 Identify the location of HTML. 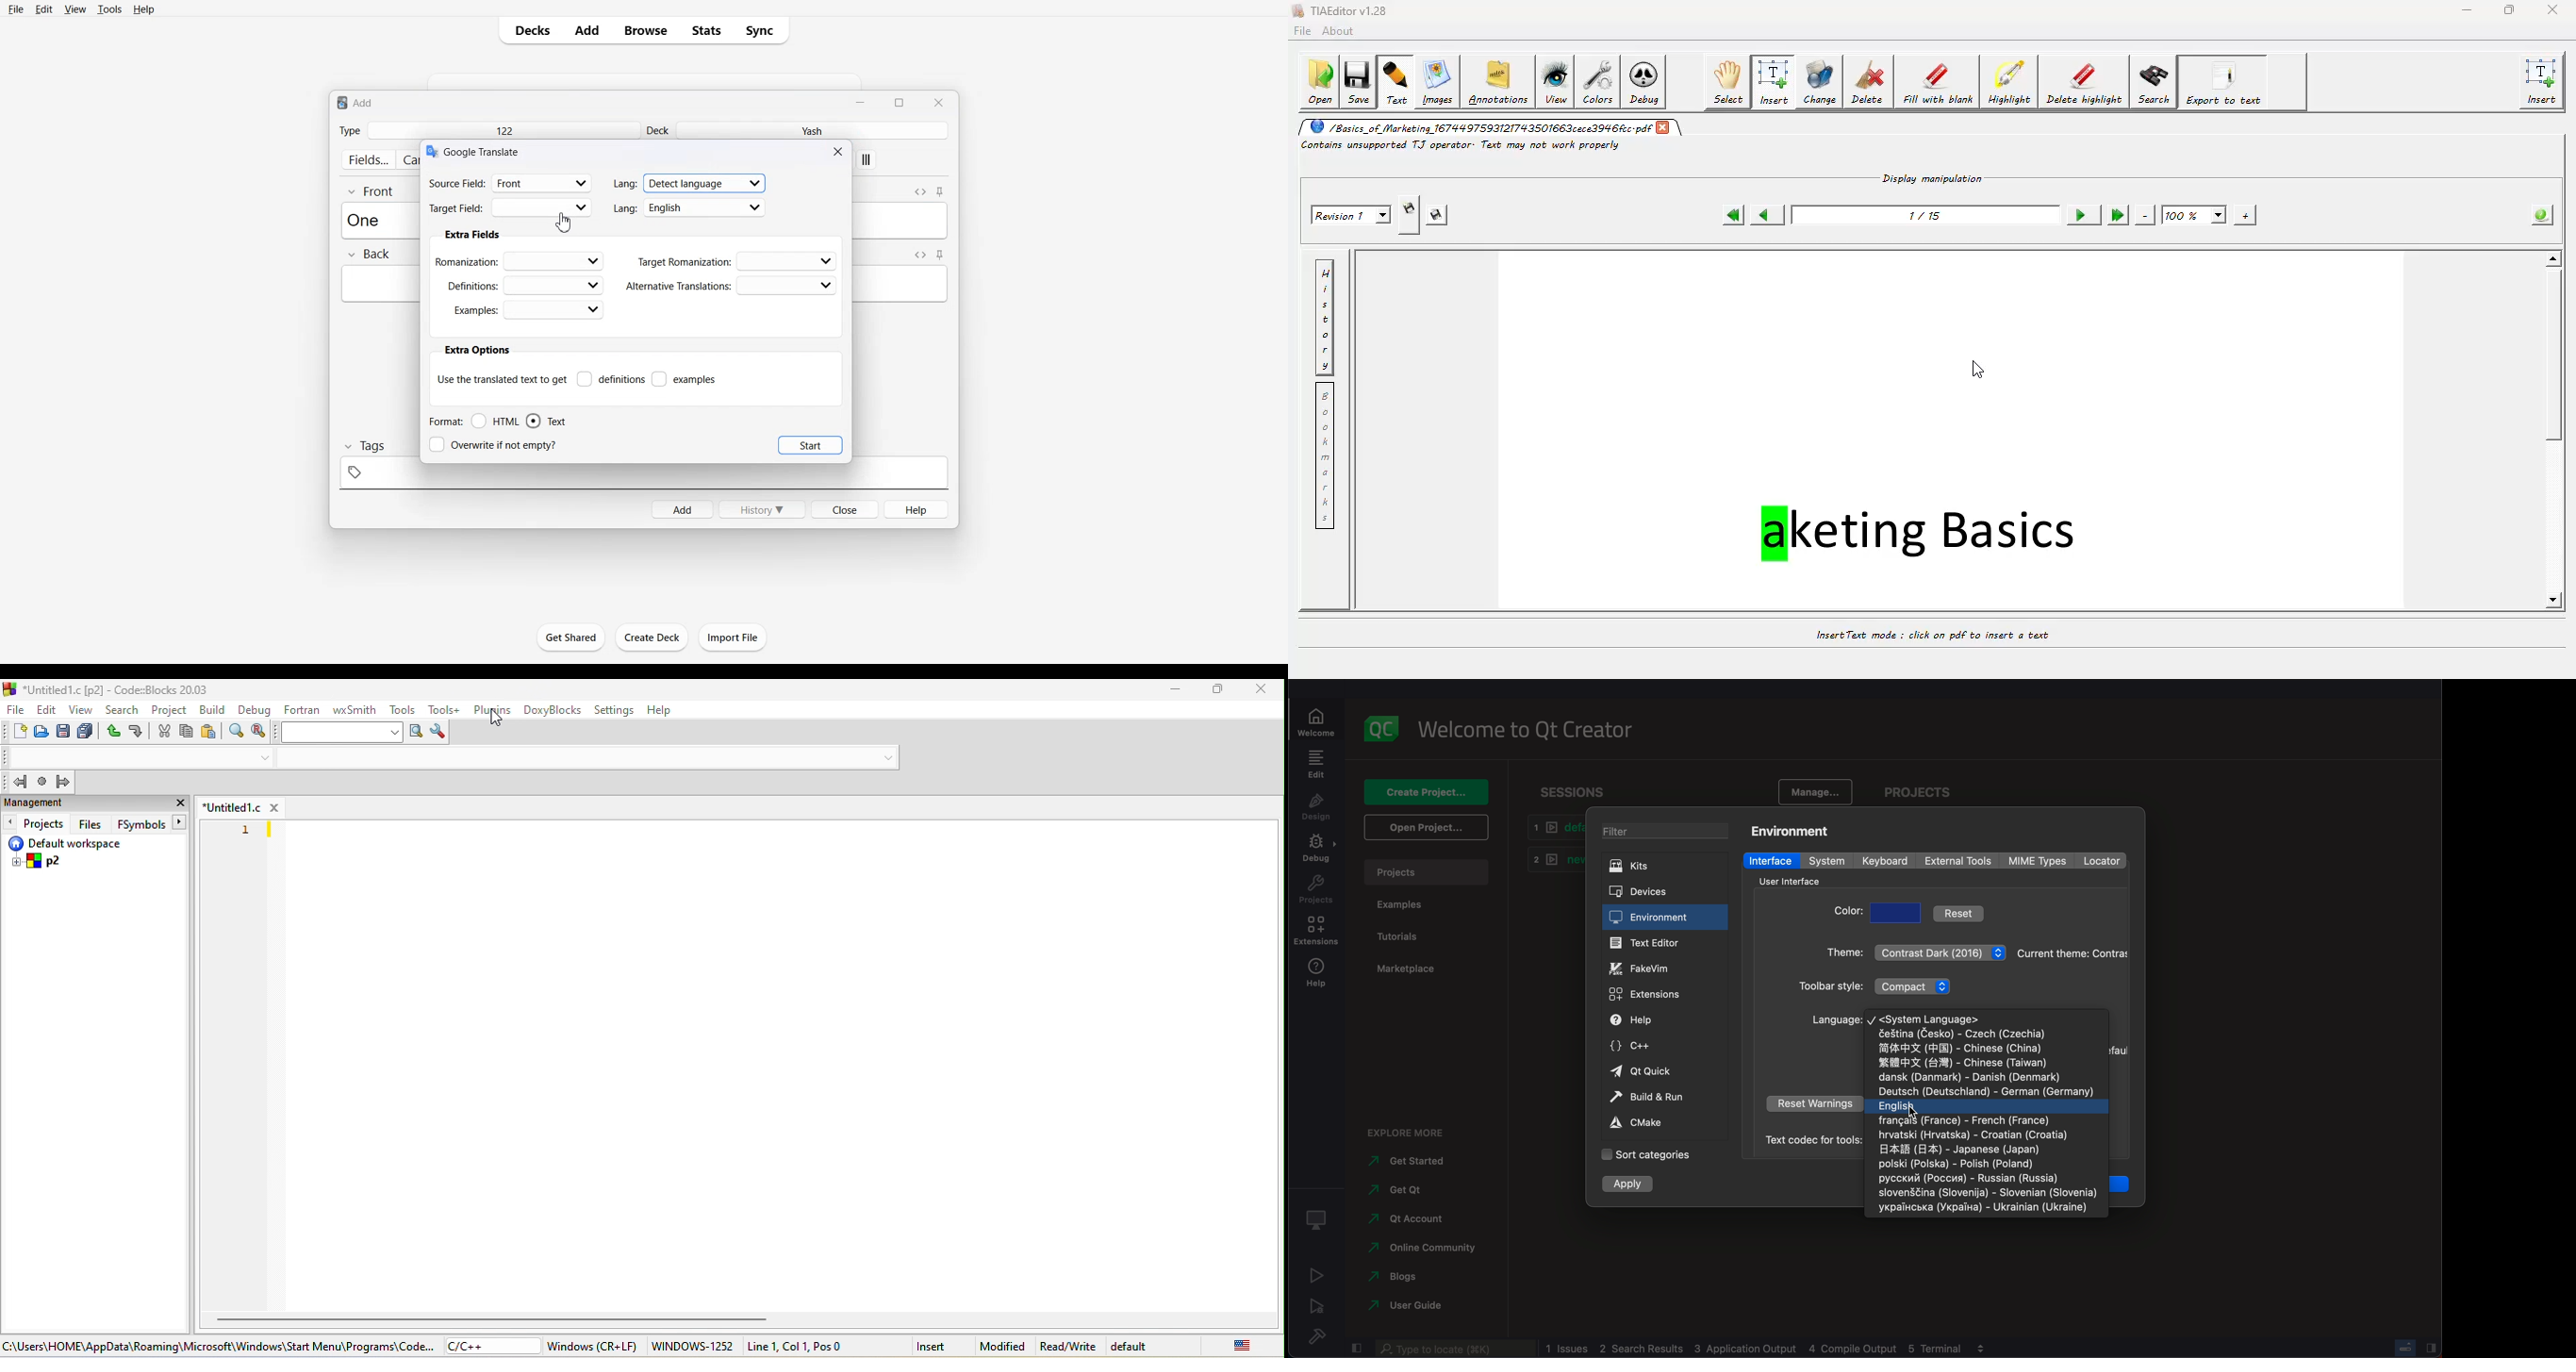
(496, 421).